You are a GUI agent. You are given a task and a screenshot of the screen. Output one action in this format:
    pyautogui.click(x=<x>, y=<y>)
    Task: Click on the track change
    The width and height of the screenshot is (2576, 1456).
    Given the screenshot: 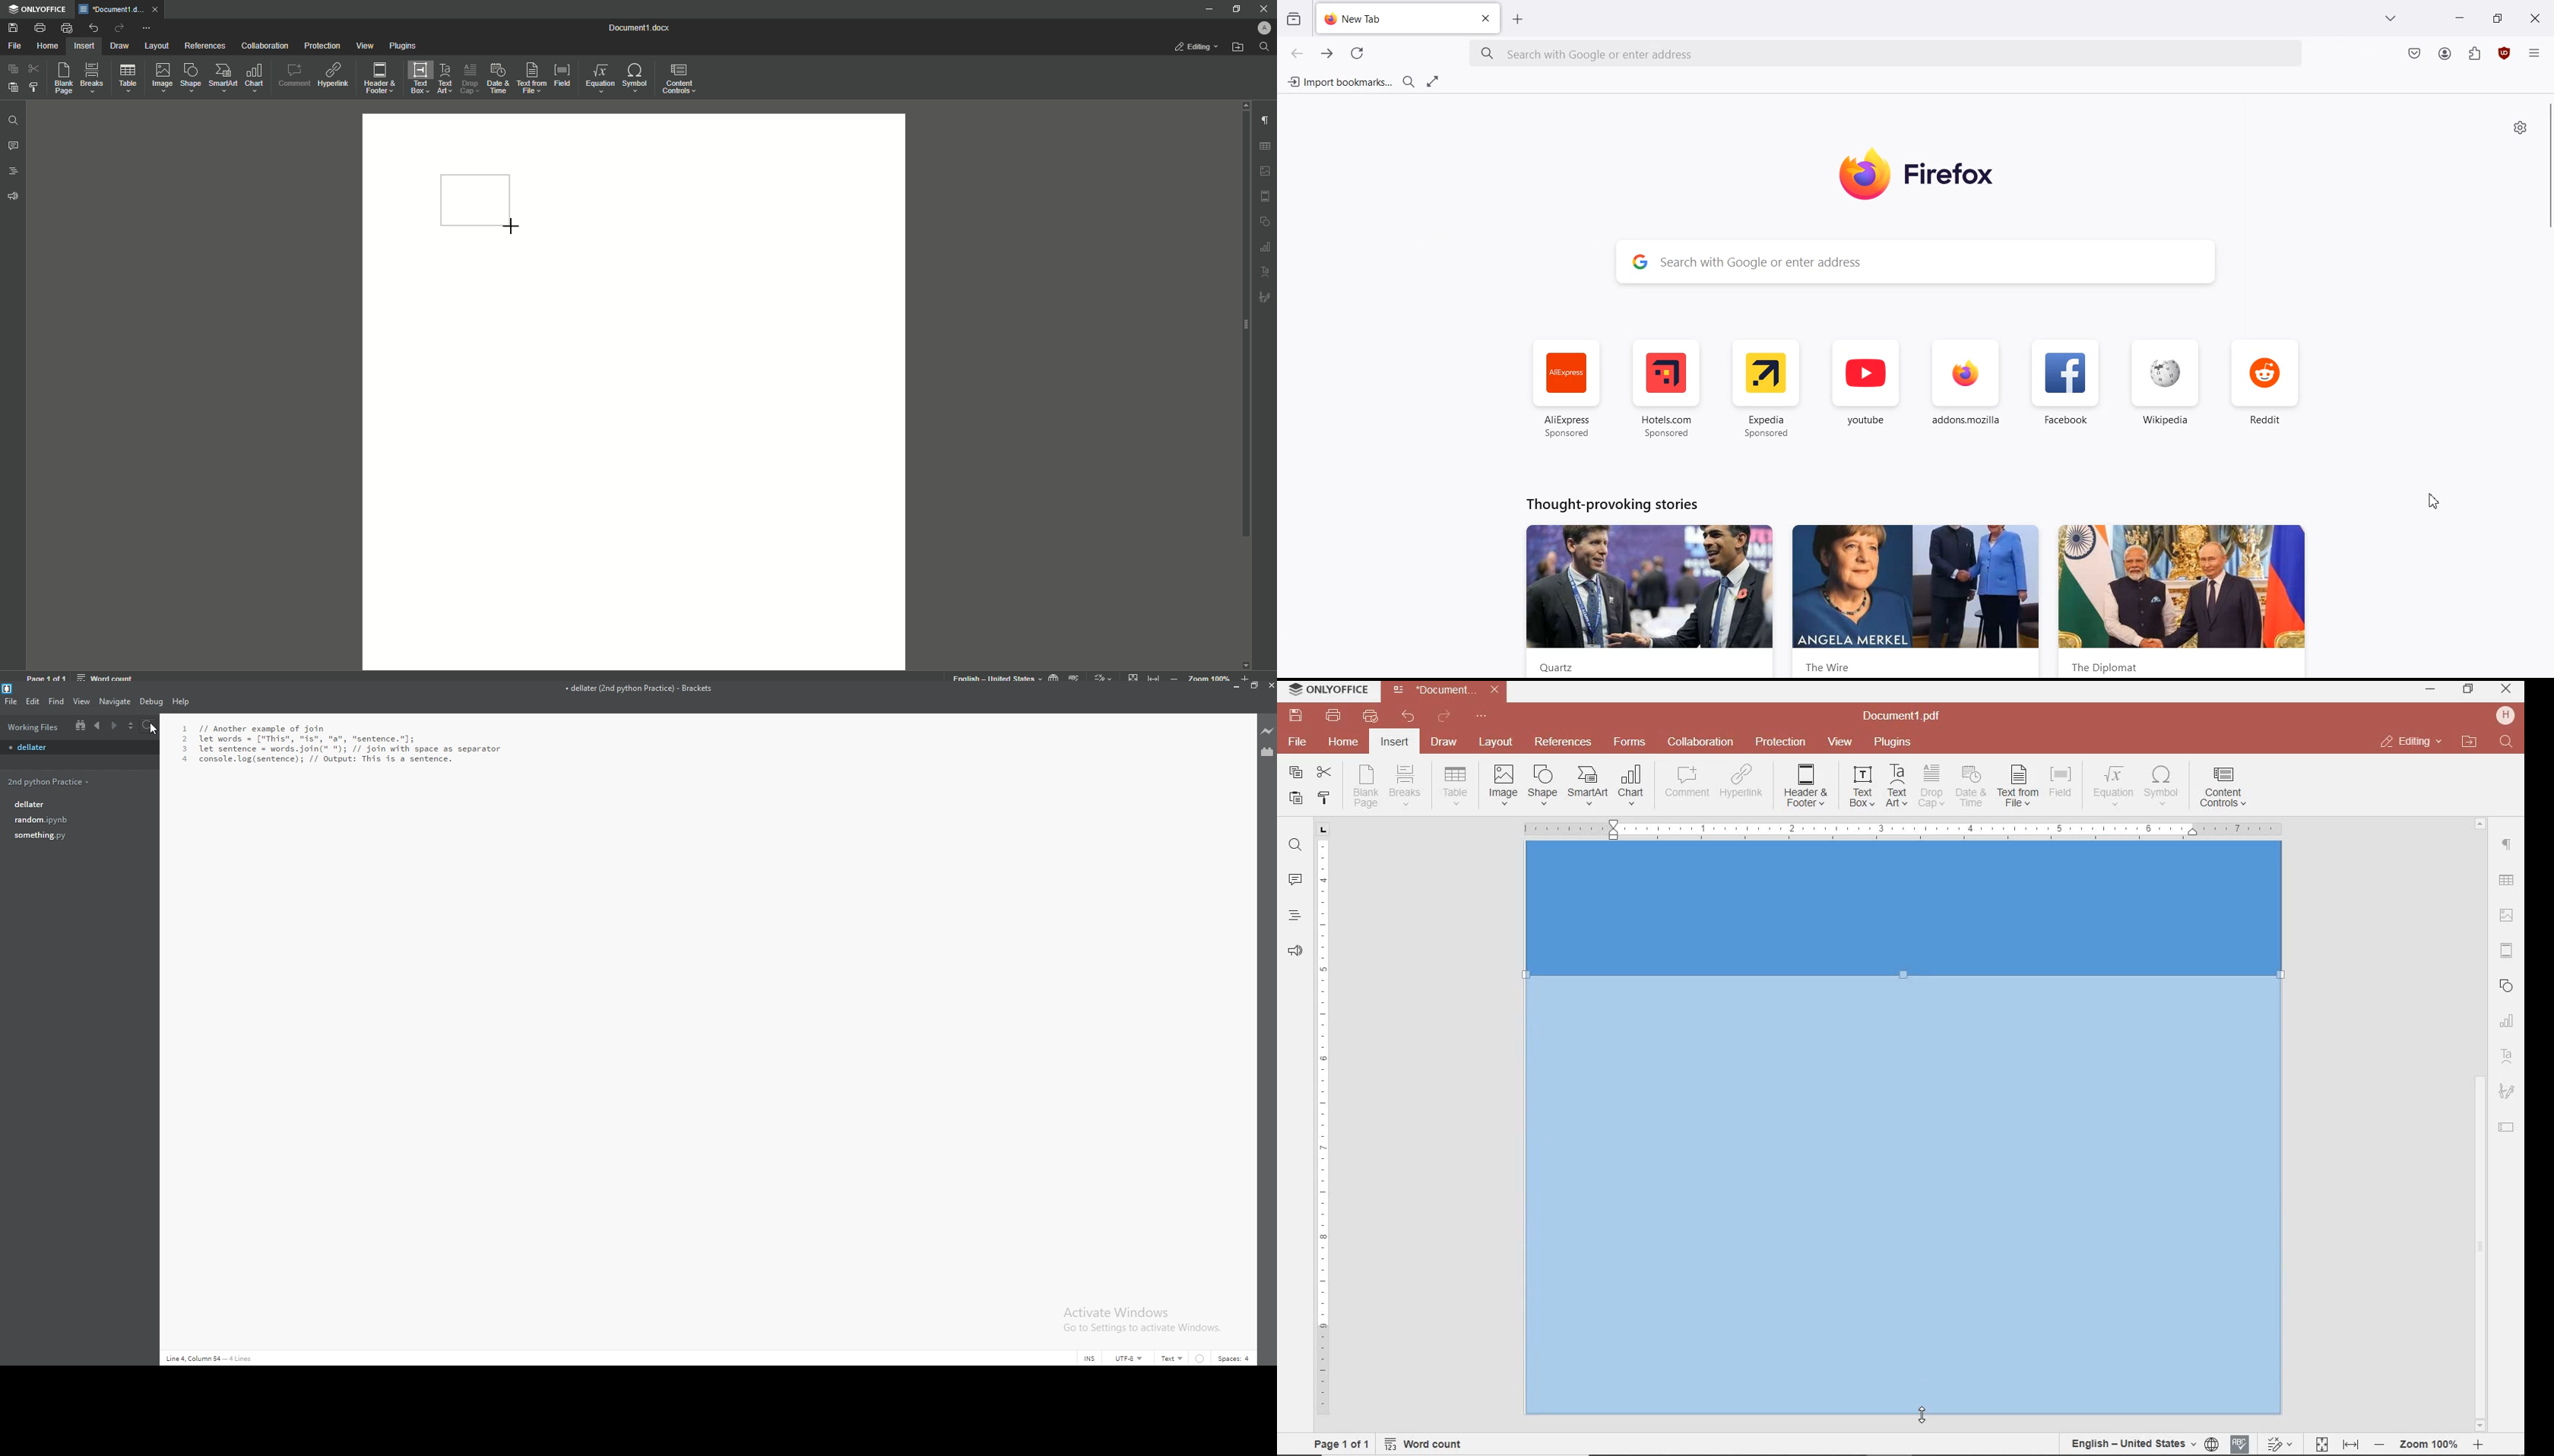 What is the action you would take?
    pyautogui.click(x=2278, y=1445)
    